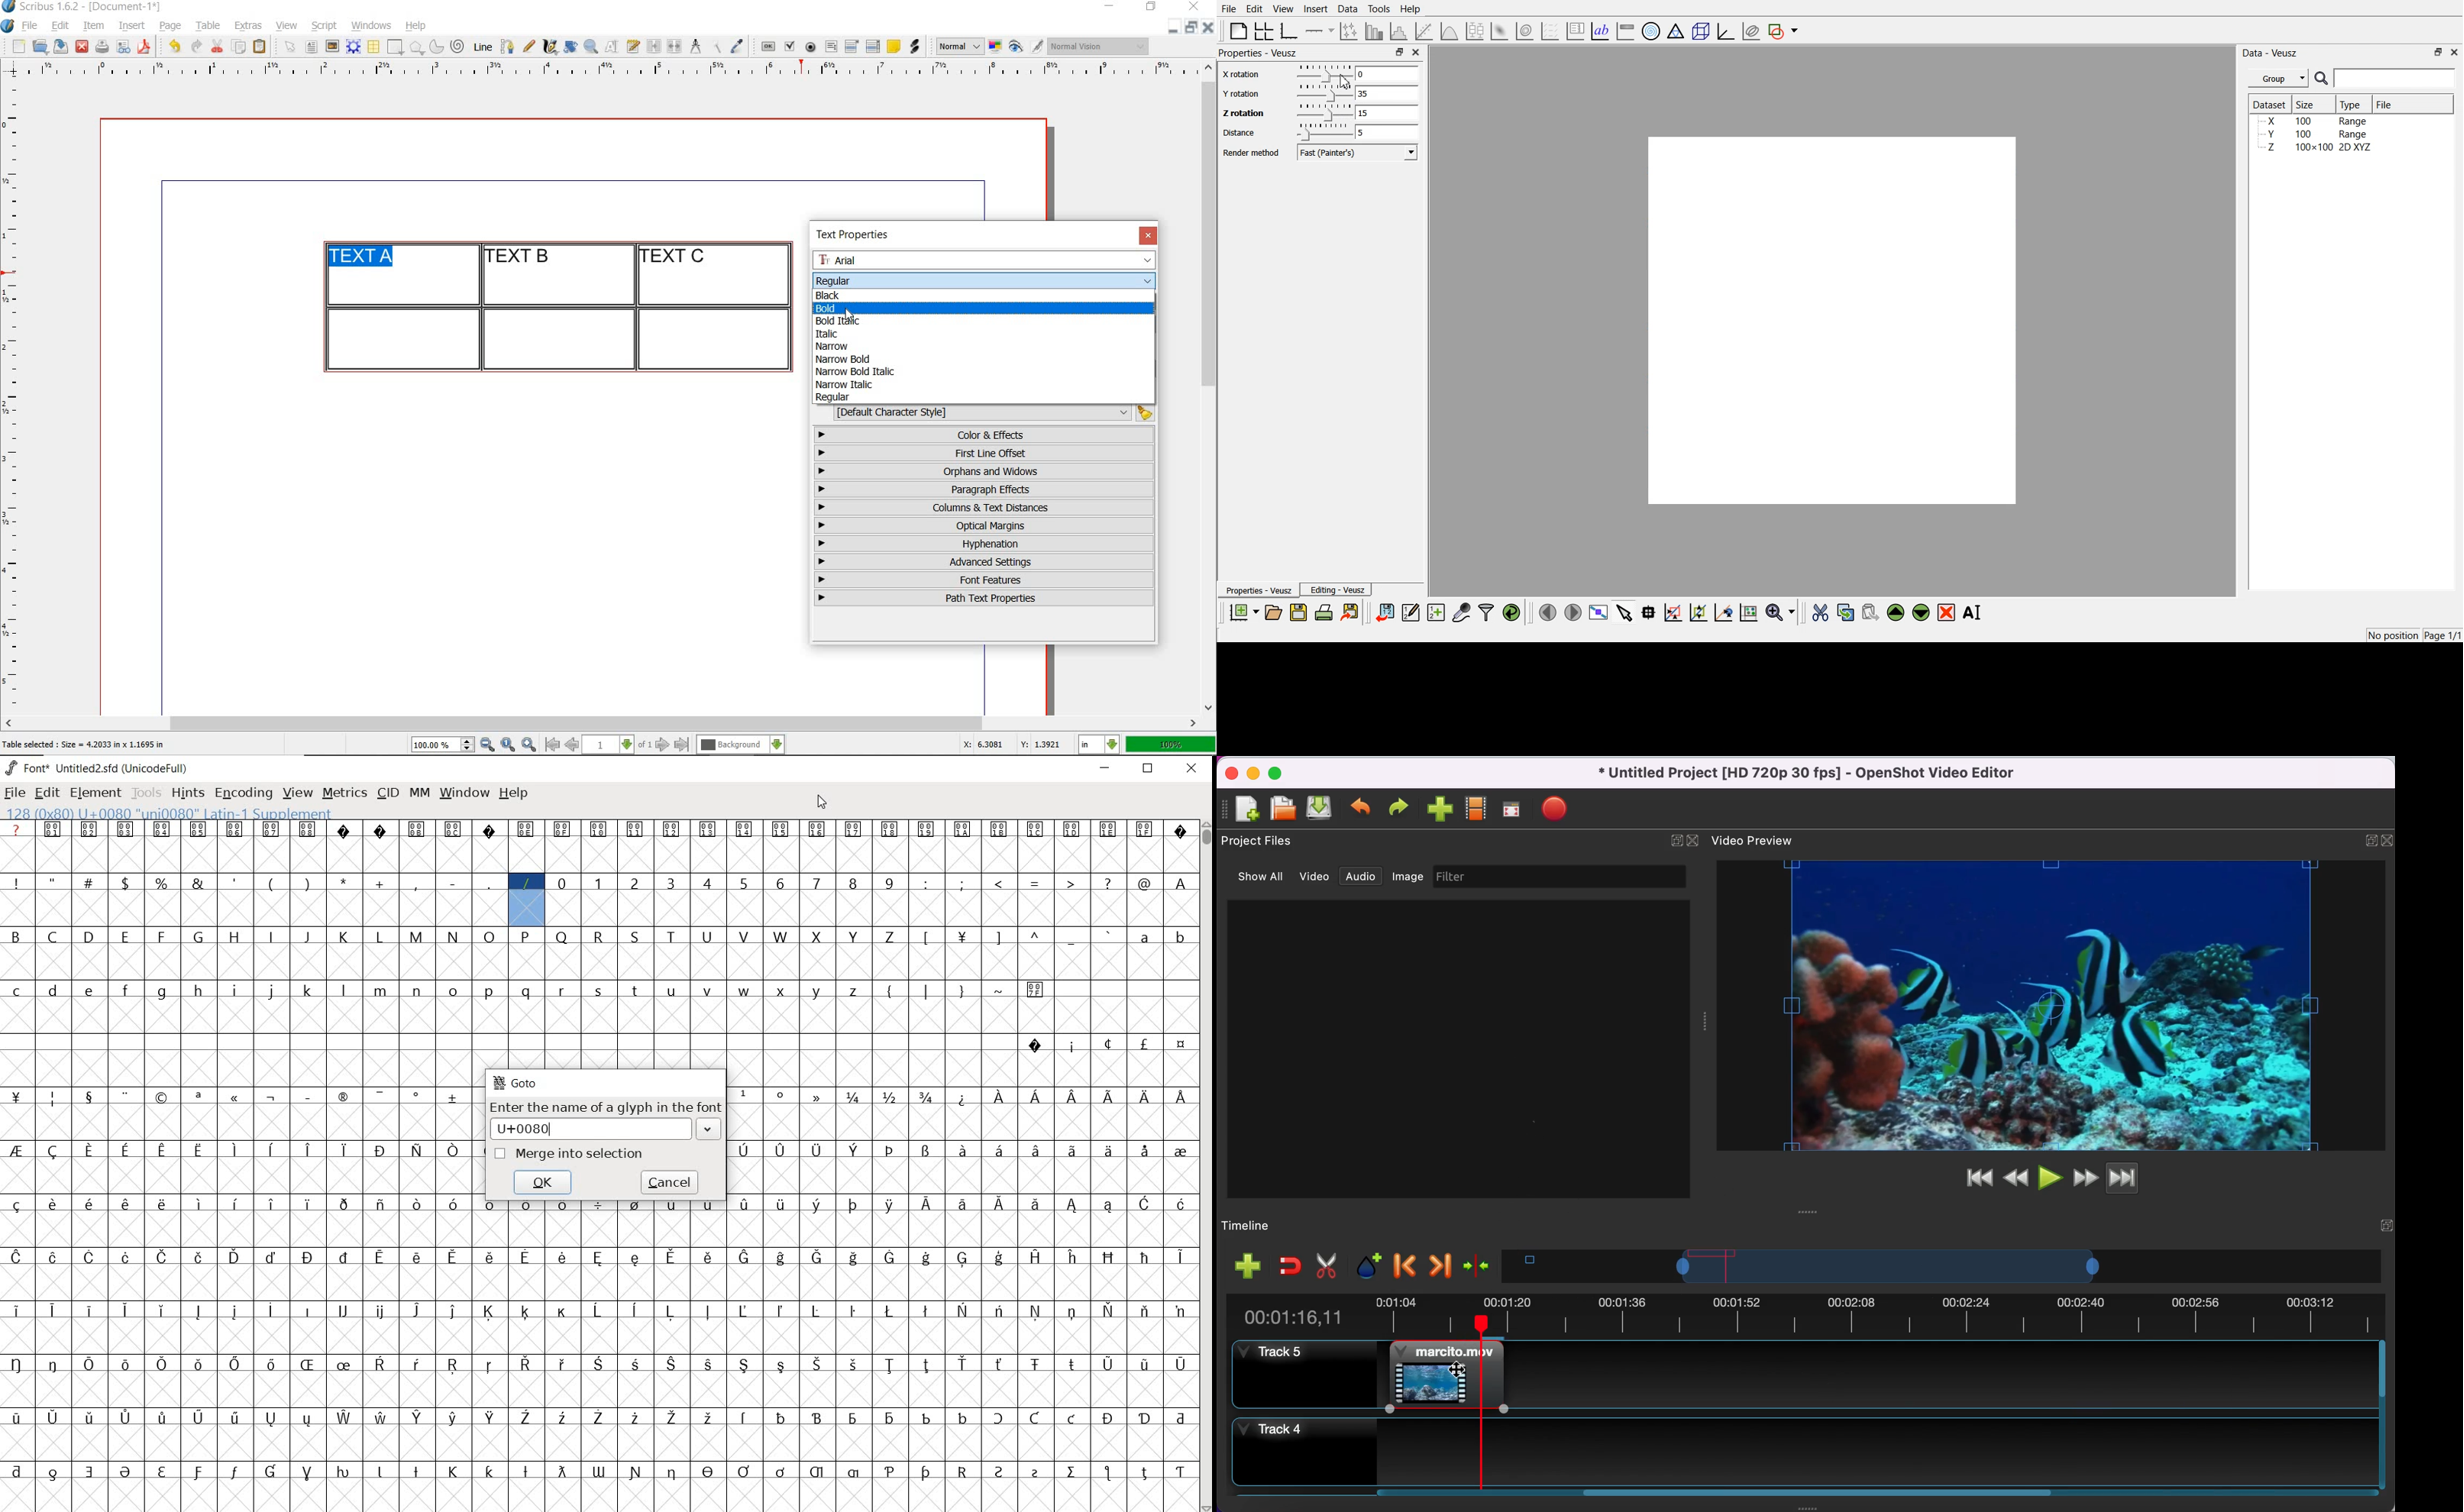  I want to click on glyph, so click(308, 1150).